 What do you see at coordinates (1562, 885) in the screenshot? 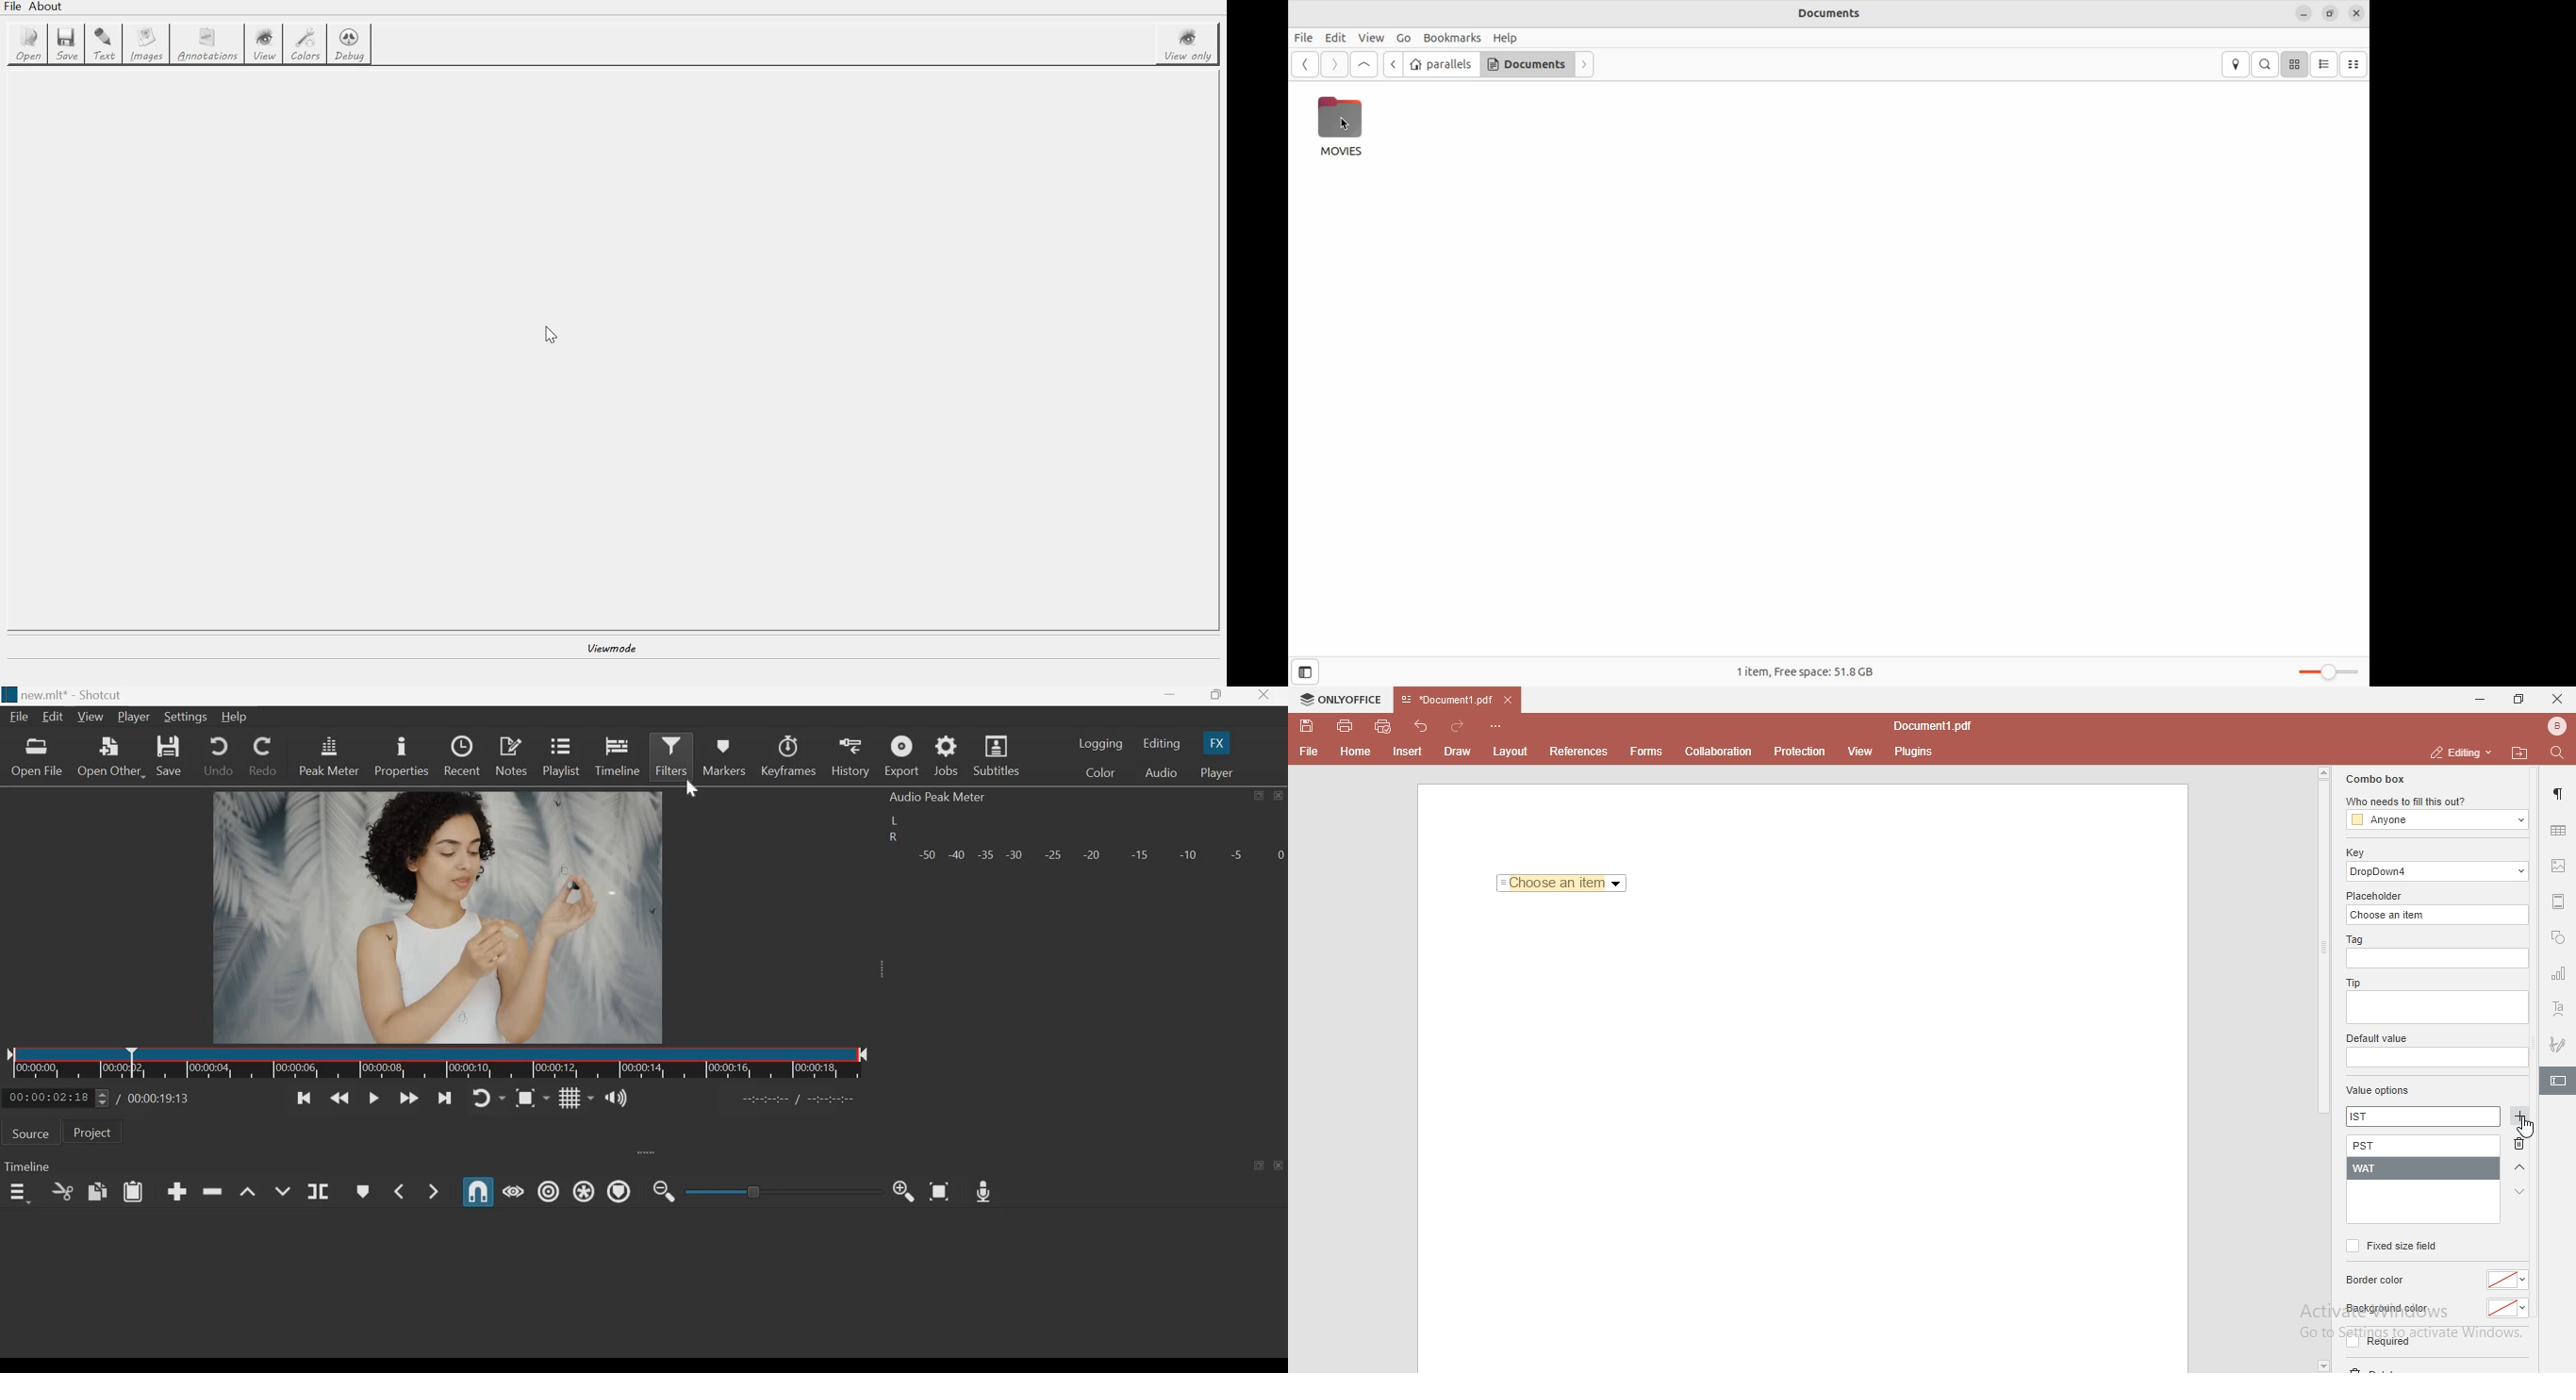
I see `Choose an item` at bounding box center [1562, 885].